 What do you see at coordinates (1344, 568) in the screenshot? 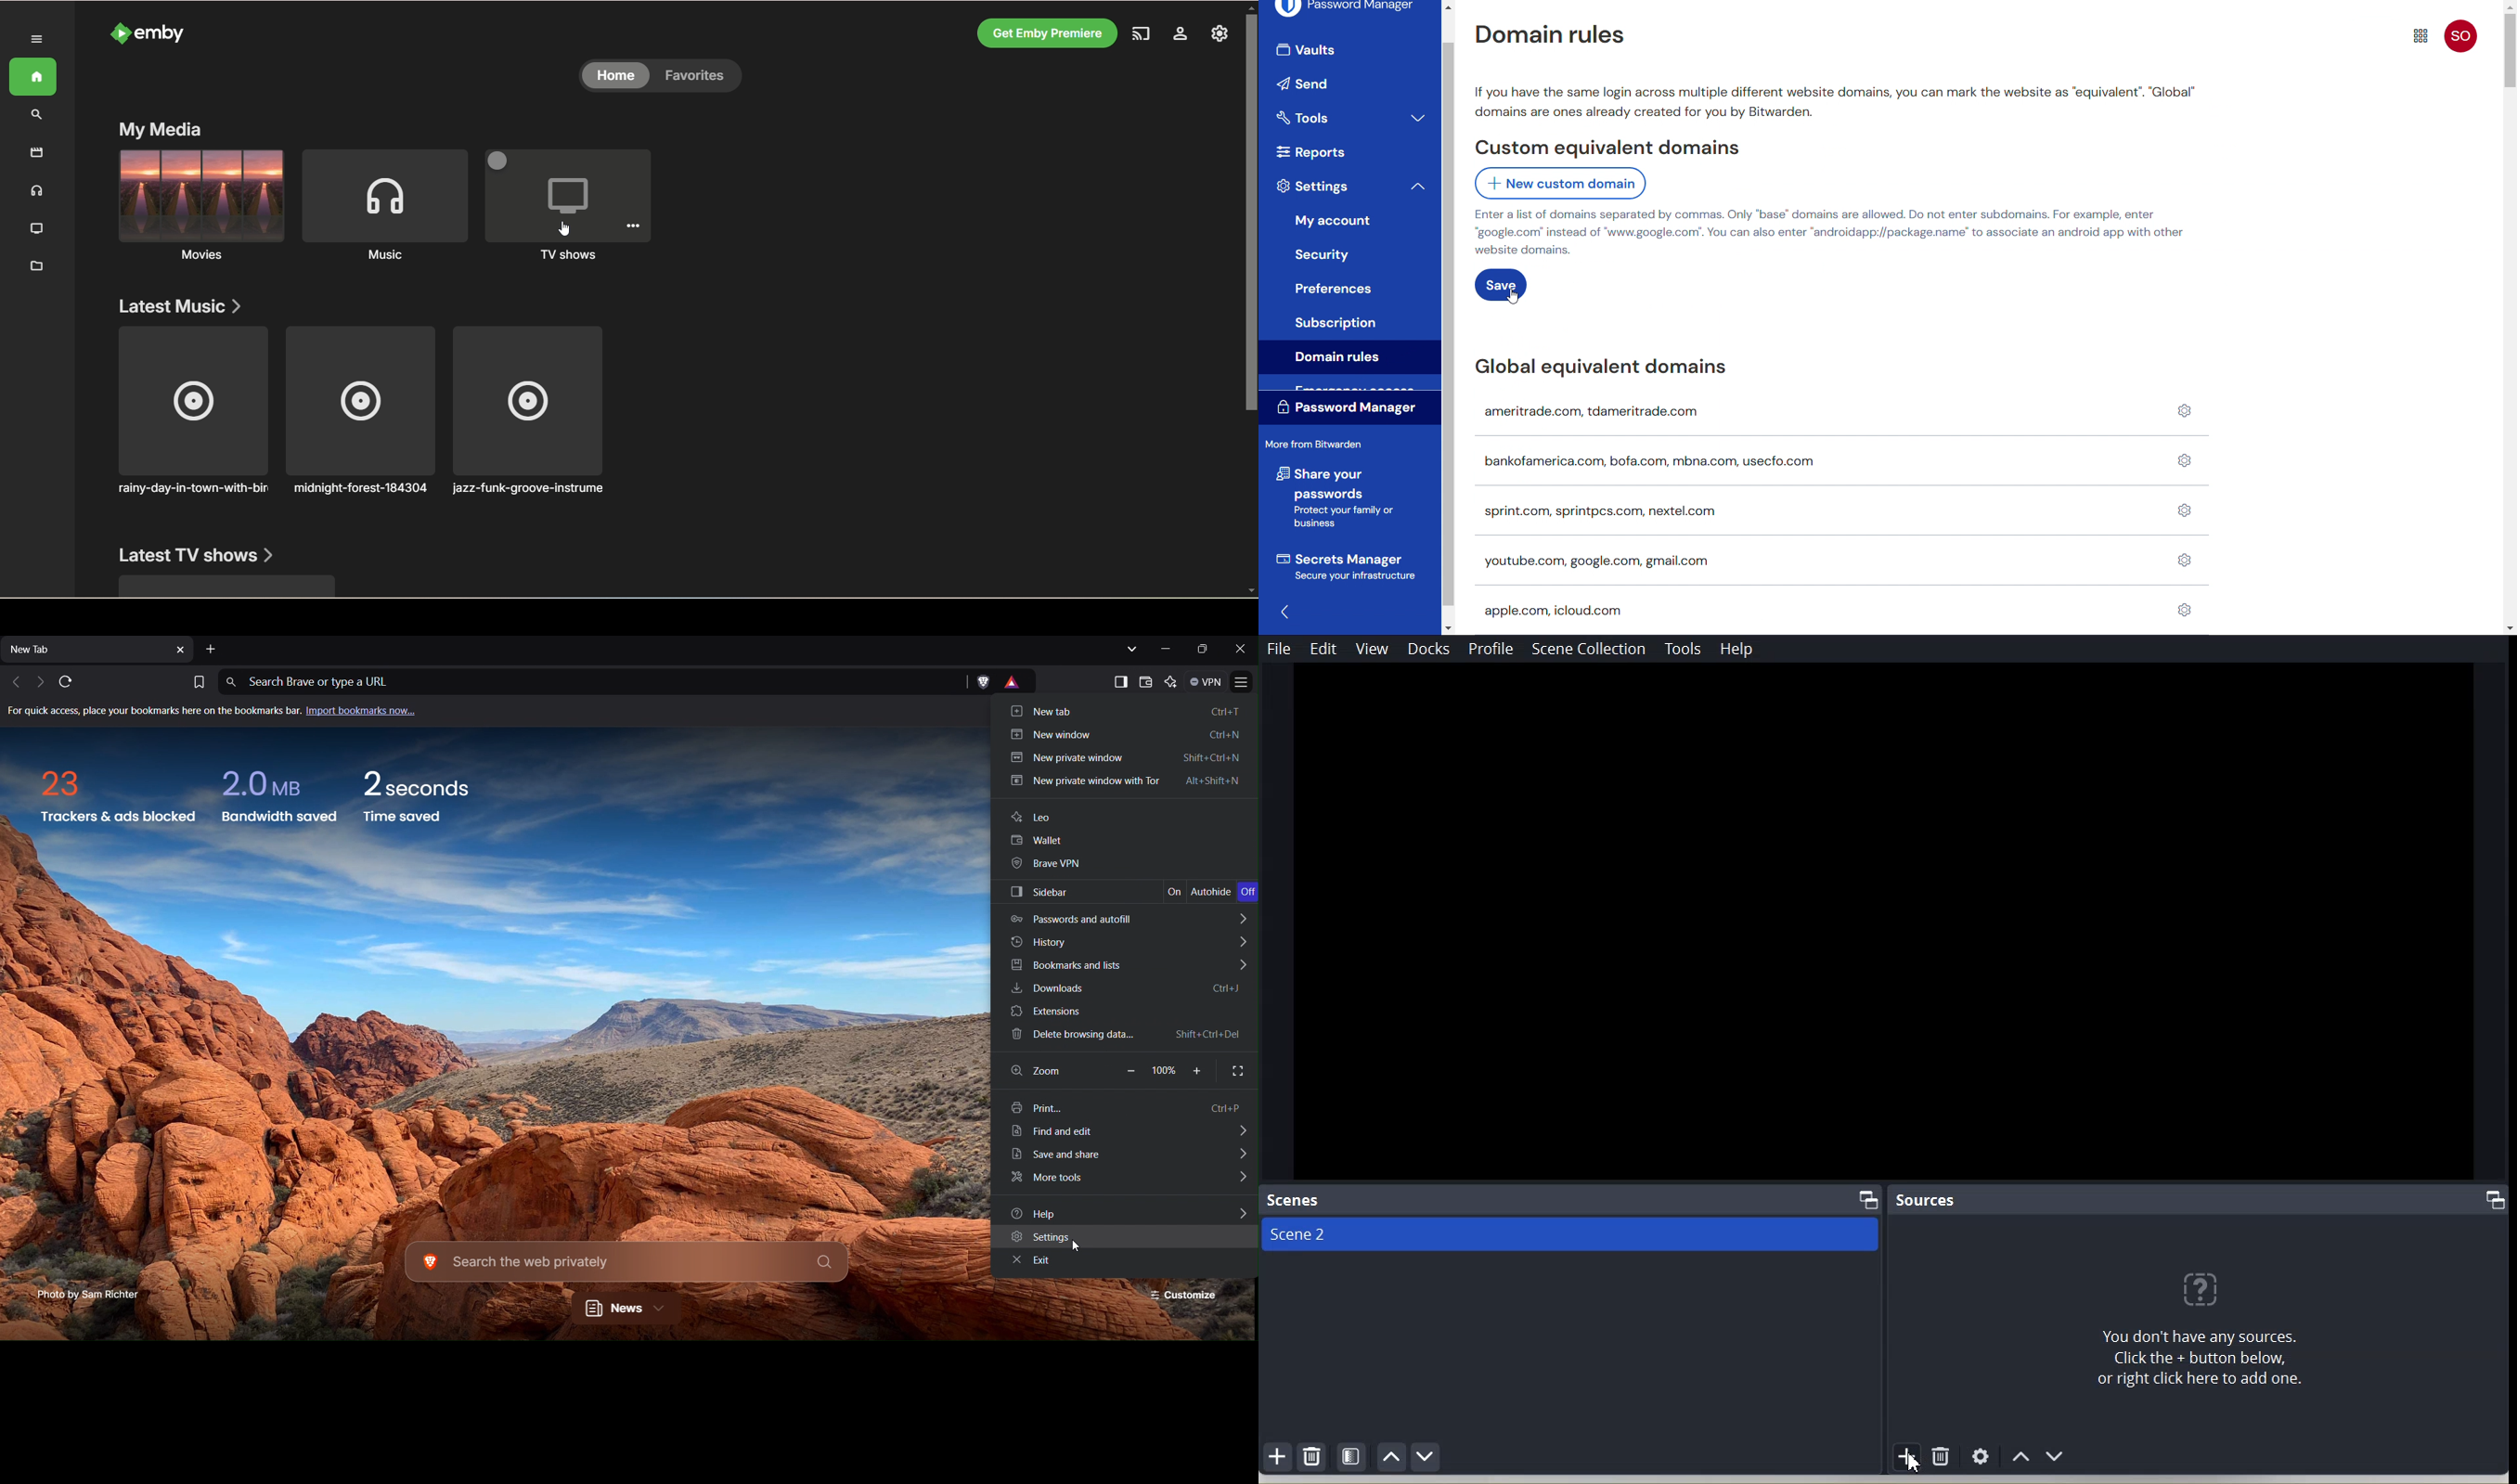
I see `Secrets manager Secure your infrastructure` at bounding box center [1344, 568].